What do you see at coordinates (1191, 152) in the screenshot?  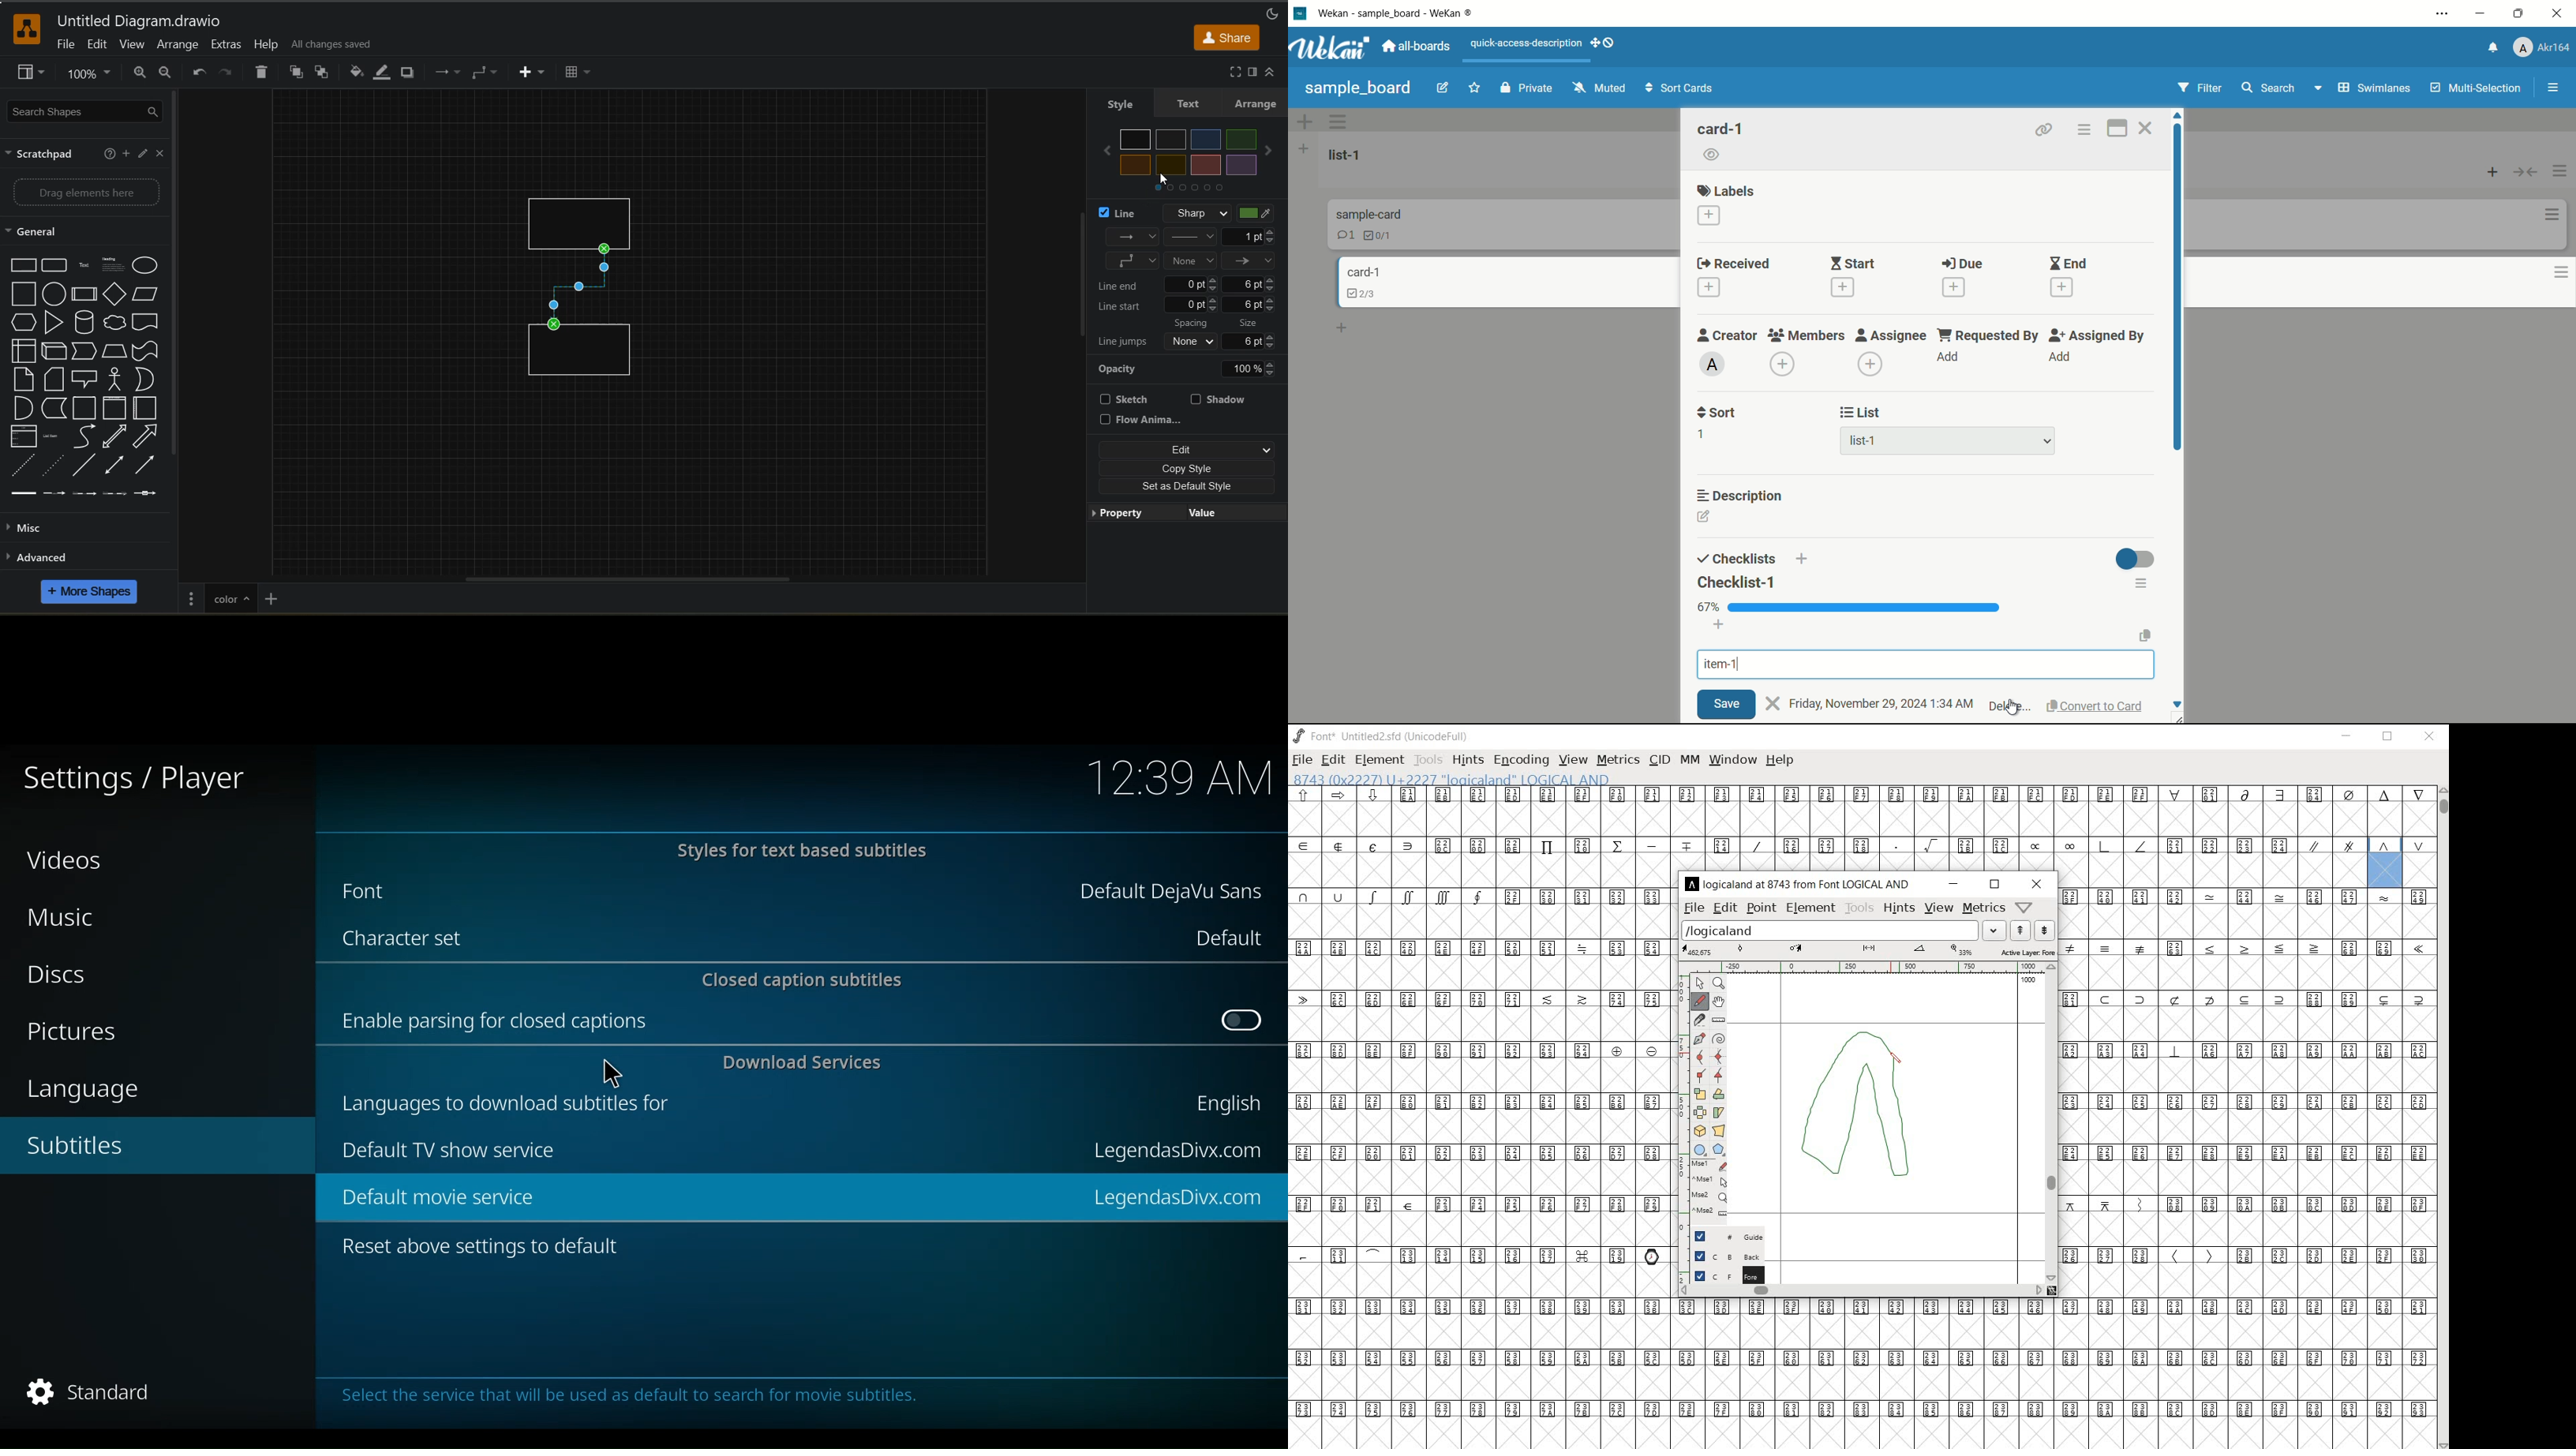 I see `colors` at bounding box center [1191, 152].